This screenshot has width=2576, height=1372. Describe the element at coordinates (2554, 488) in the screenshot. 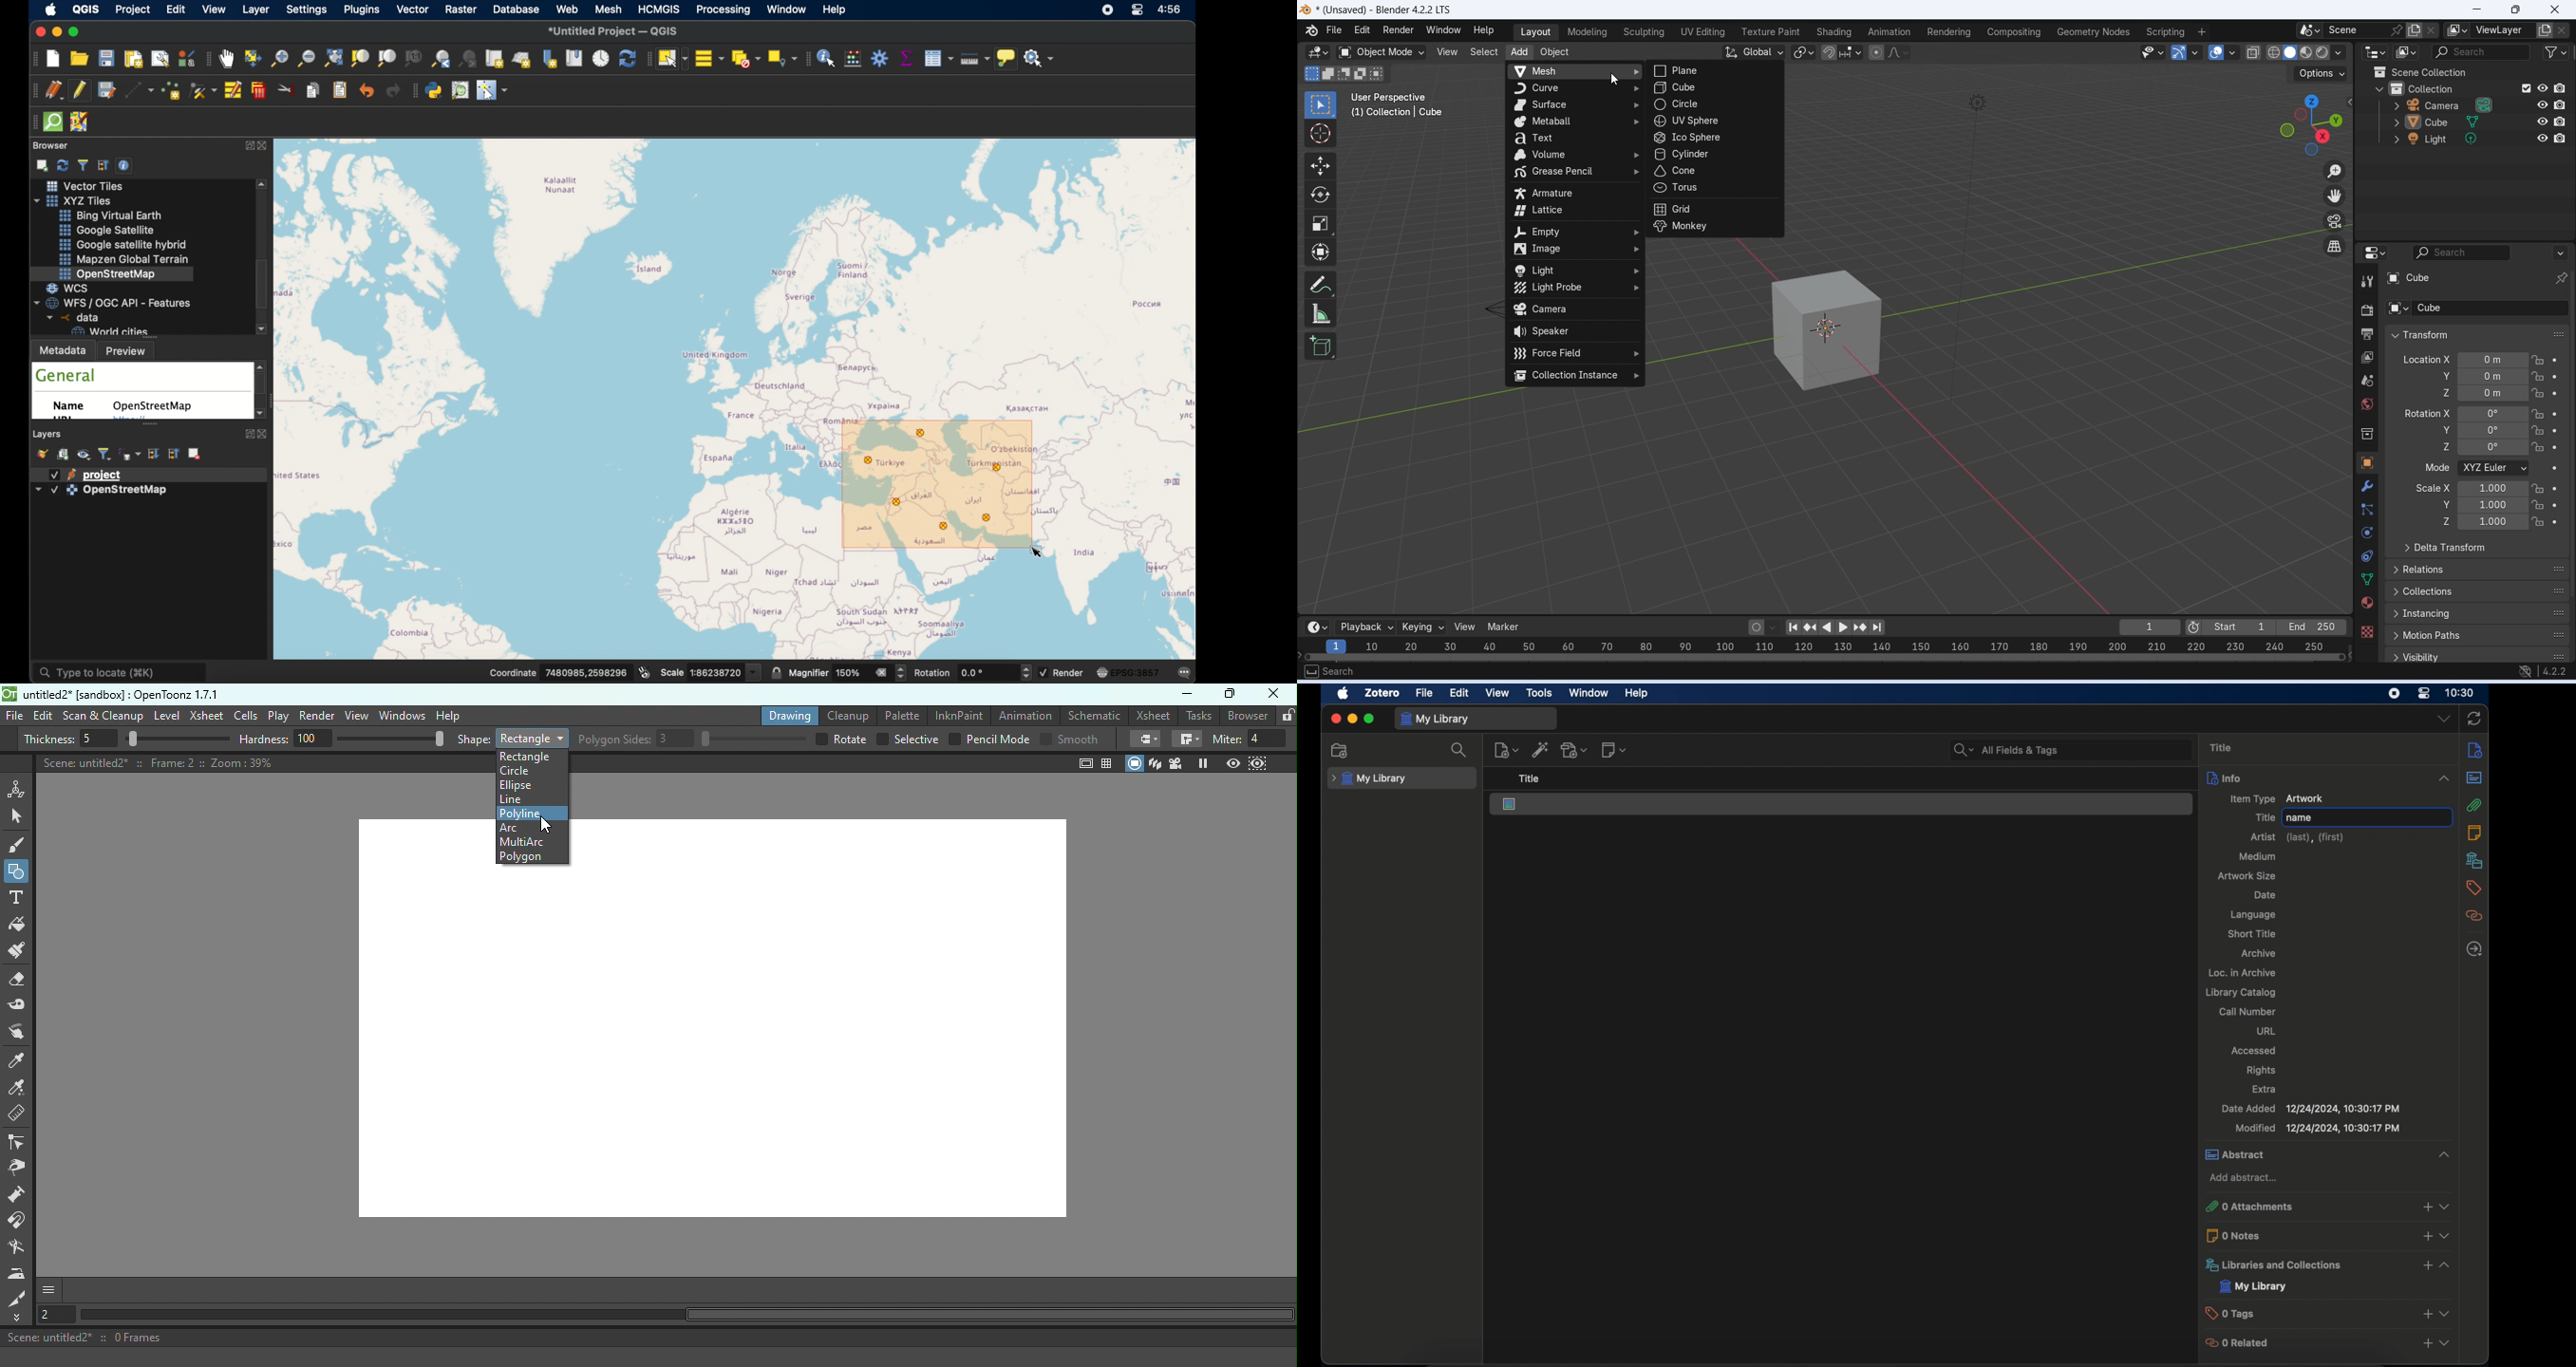

I see `animate property` at that location.